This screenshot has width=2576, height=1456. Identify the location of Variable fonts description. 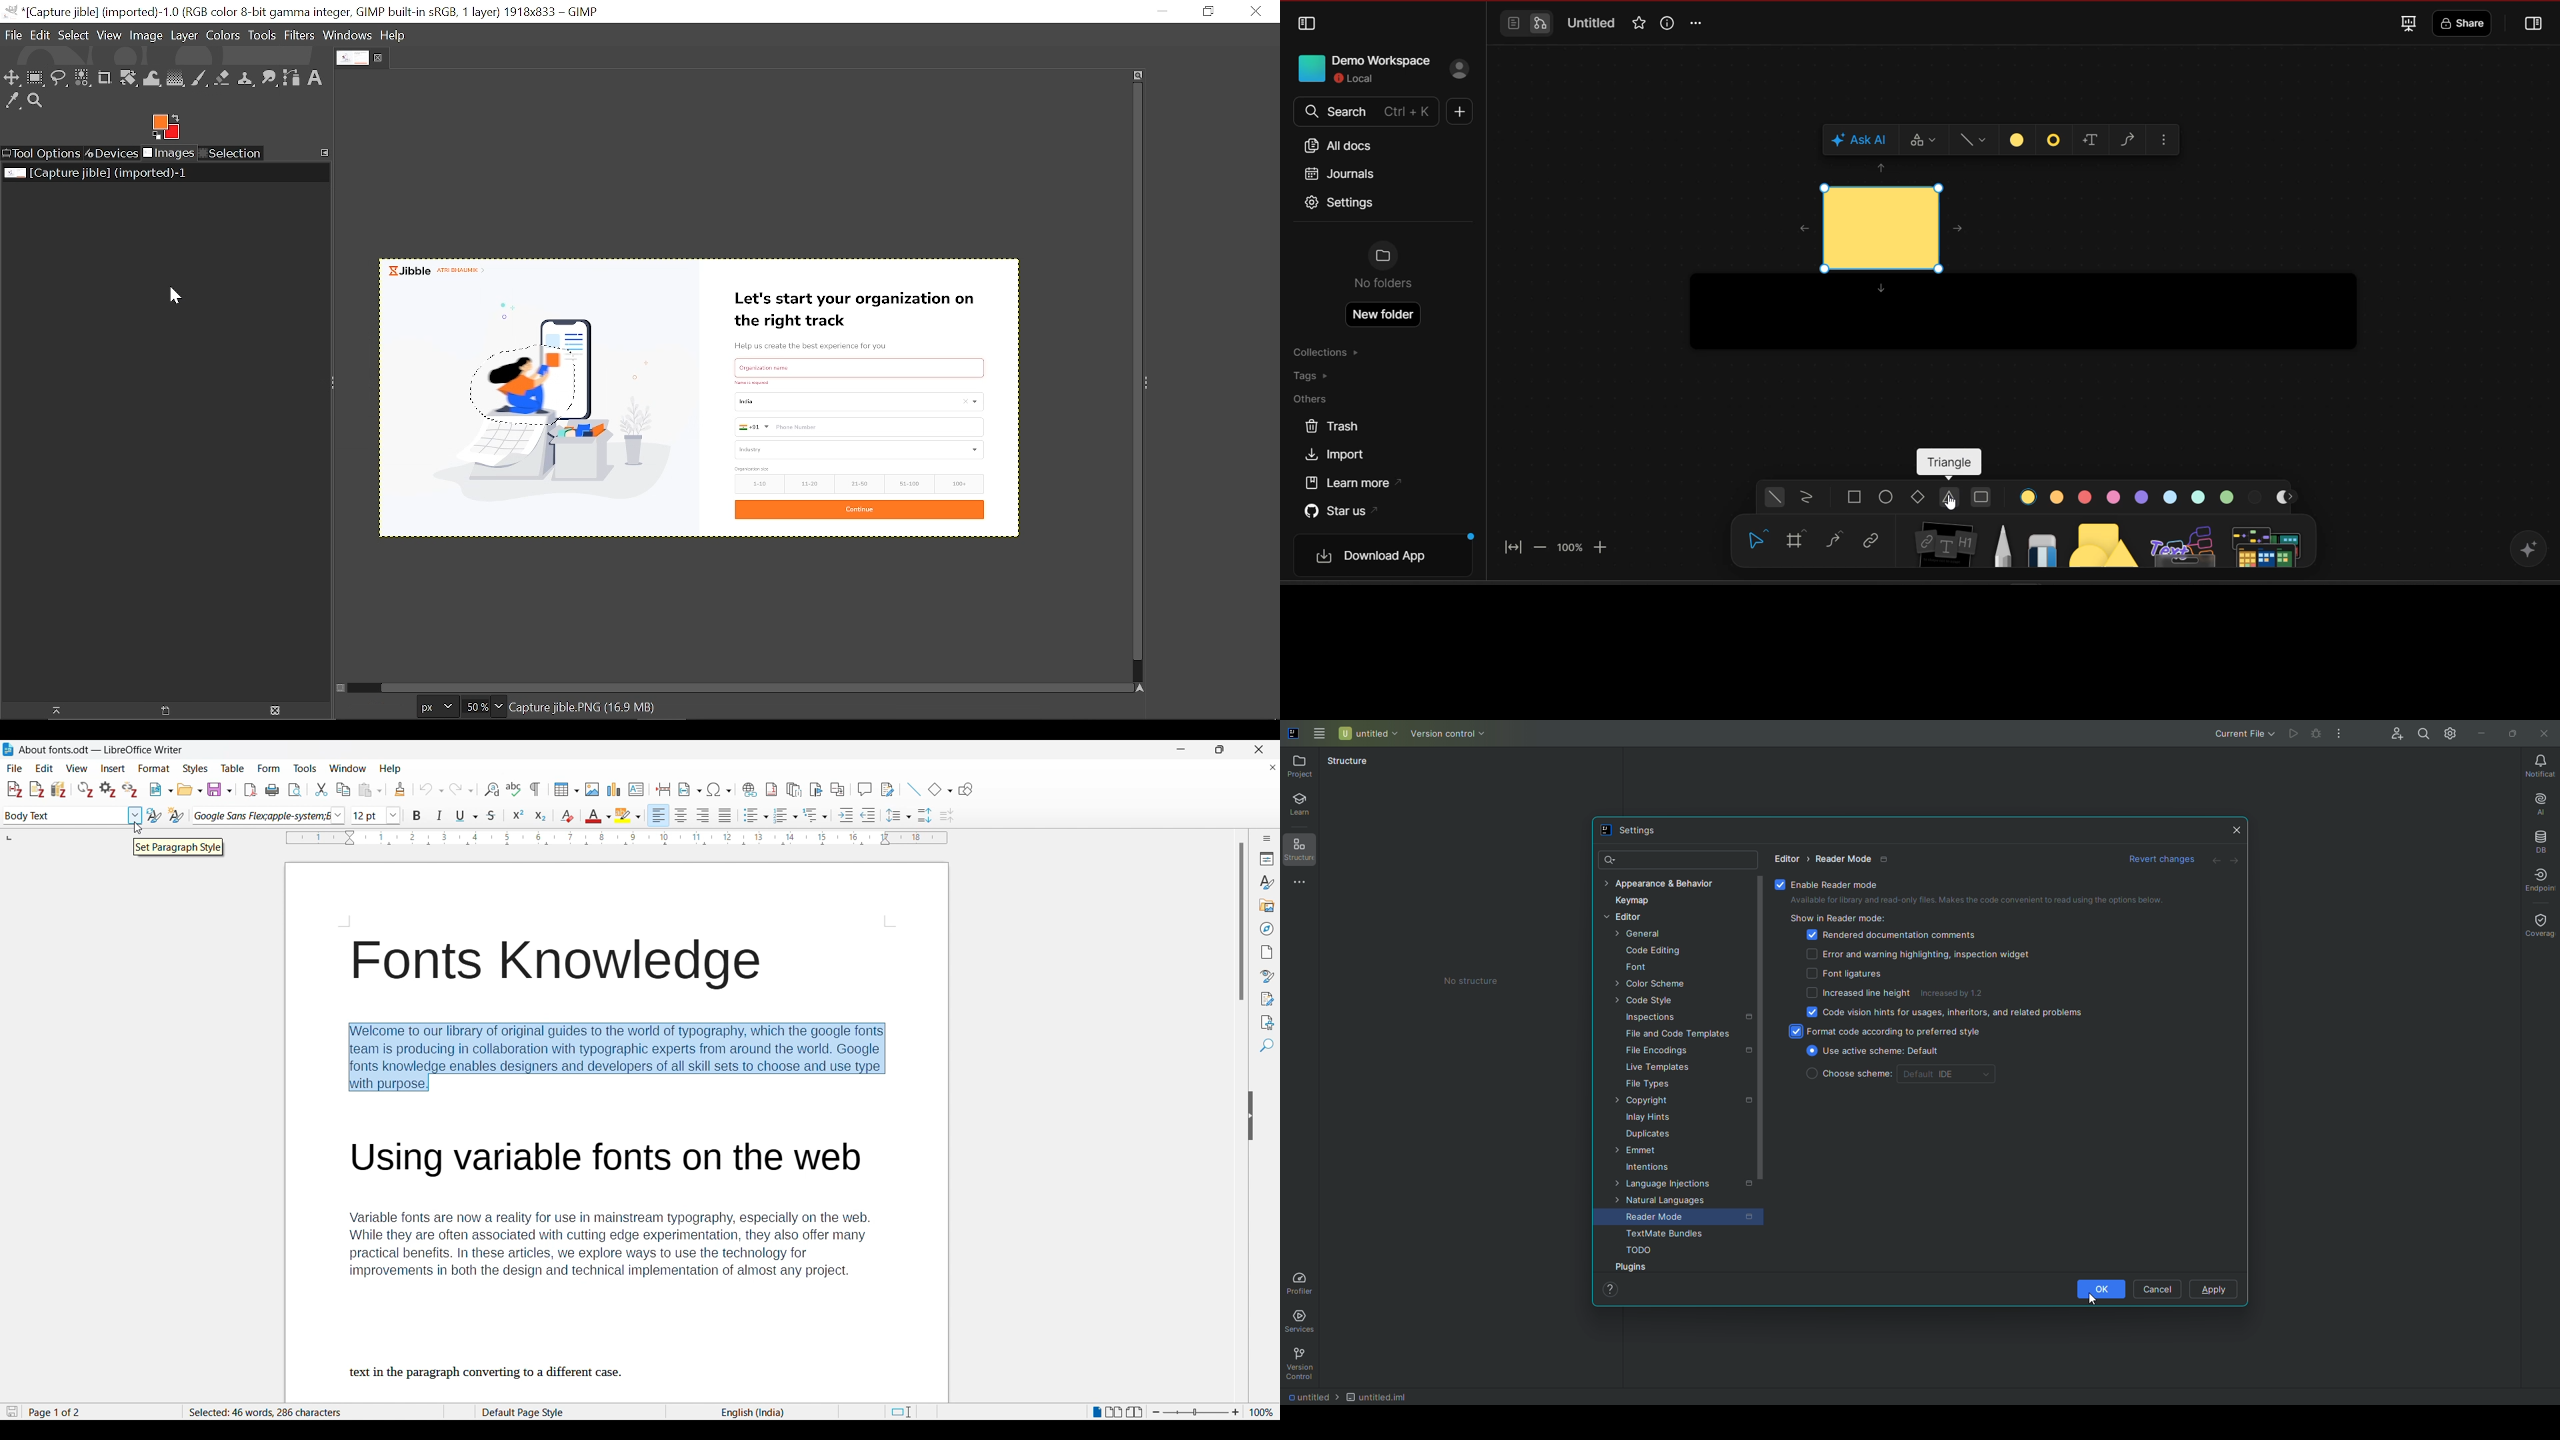
(607, 1243).